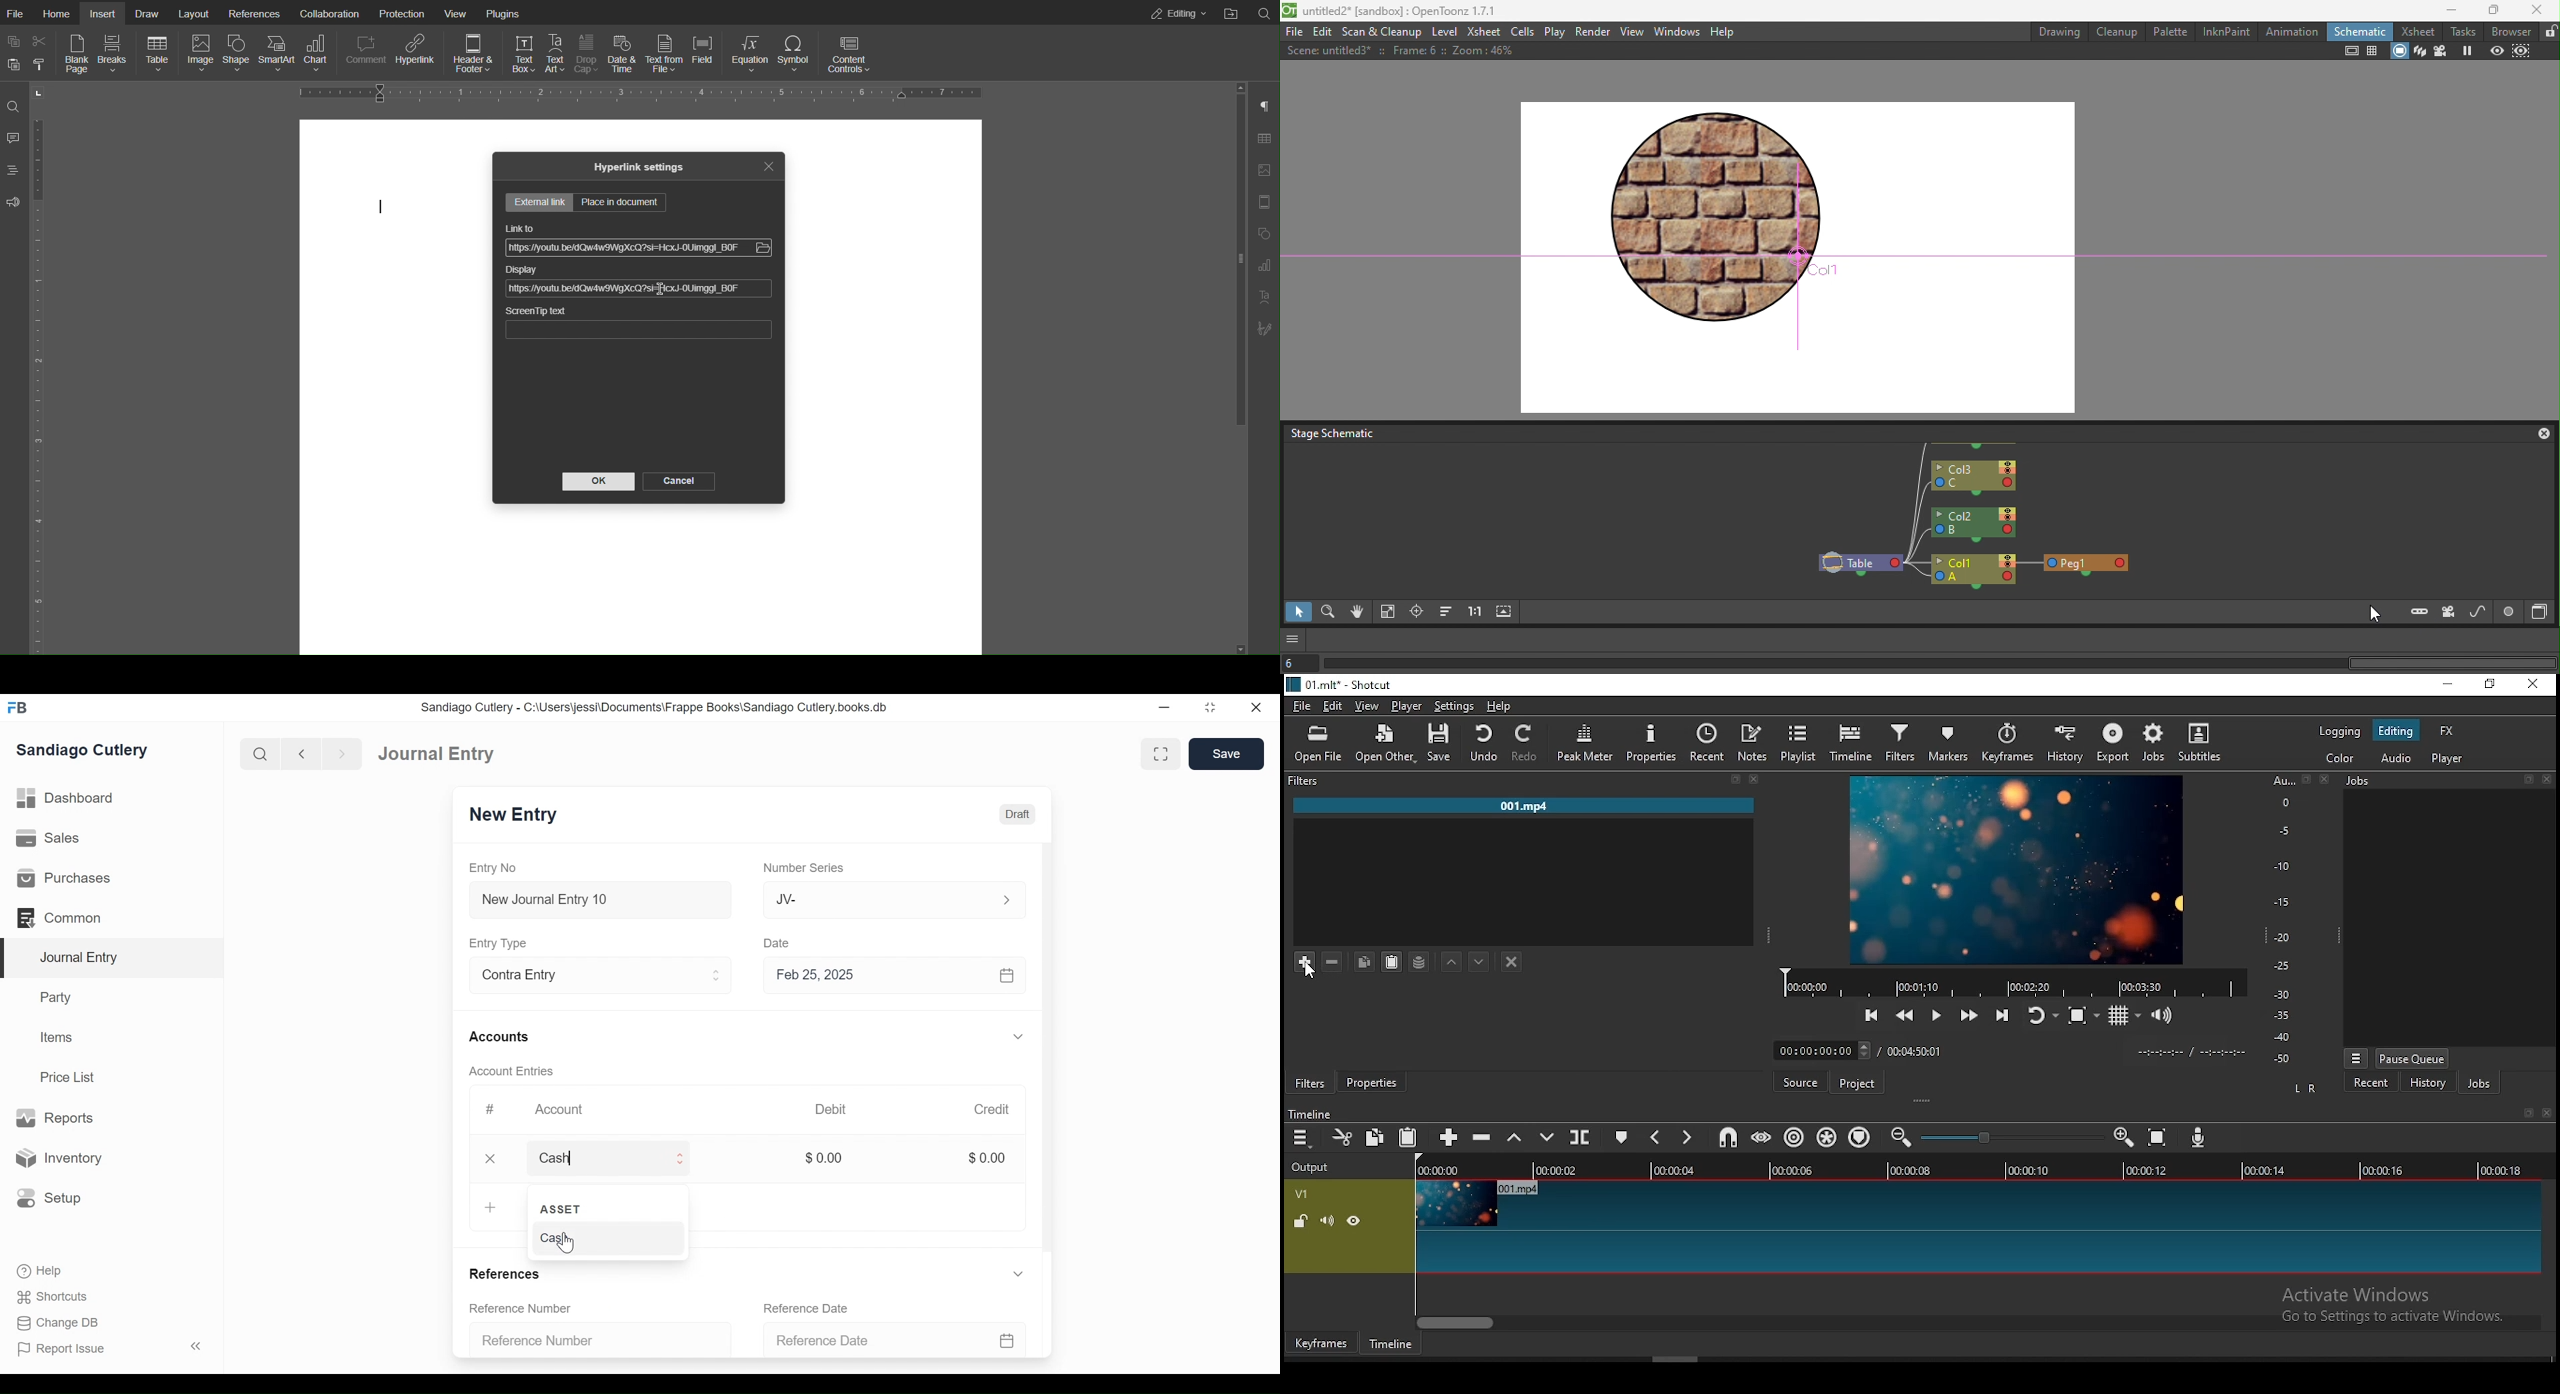 This screenshot has height=1400, width=2576. Describe the element at coordinates (77, 56) in the screenshot. I see `Blank Page` at that location.